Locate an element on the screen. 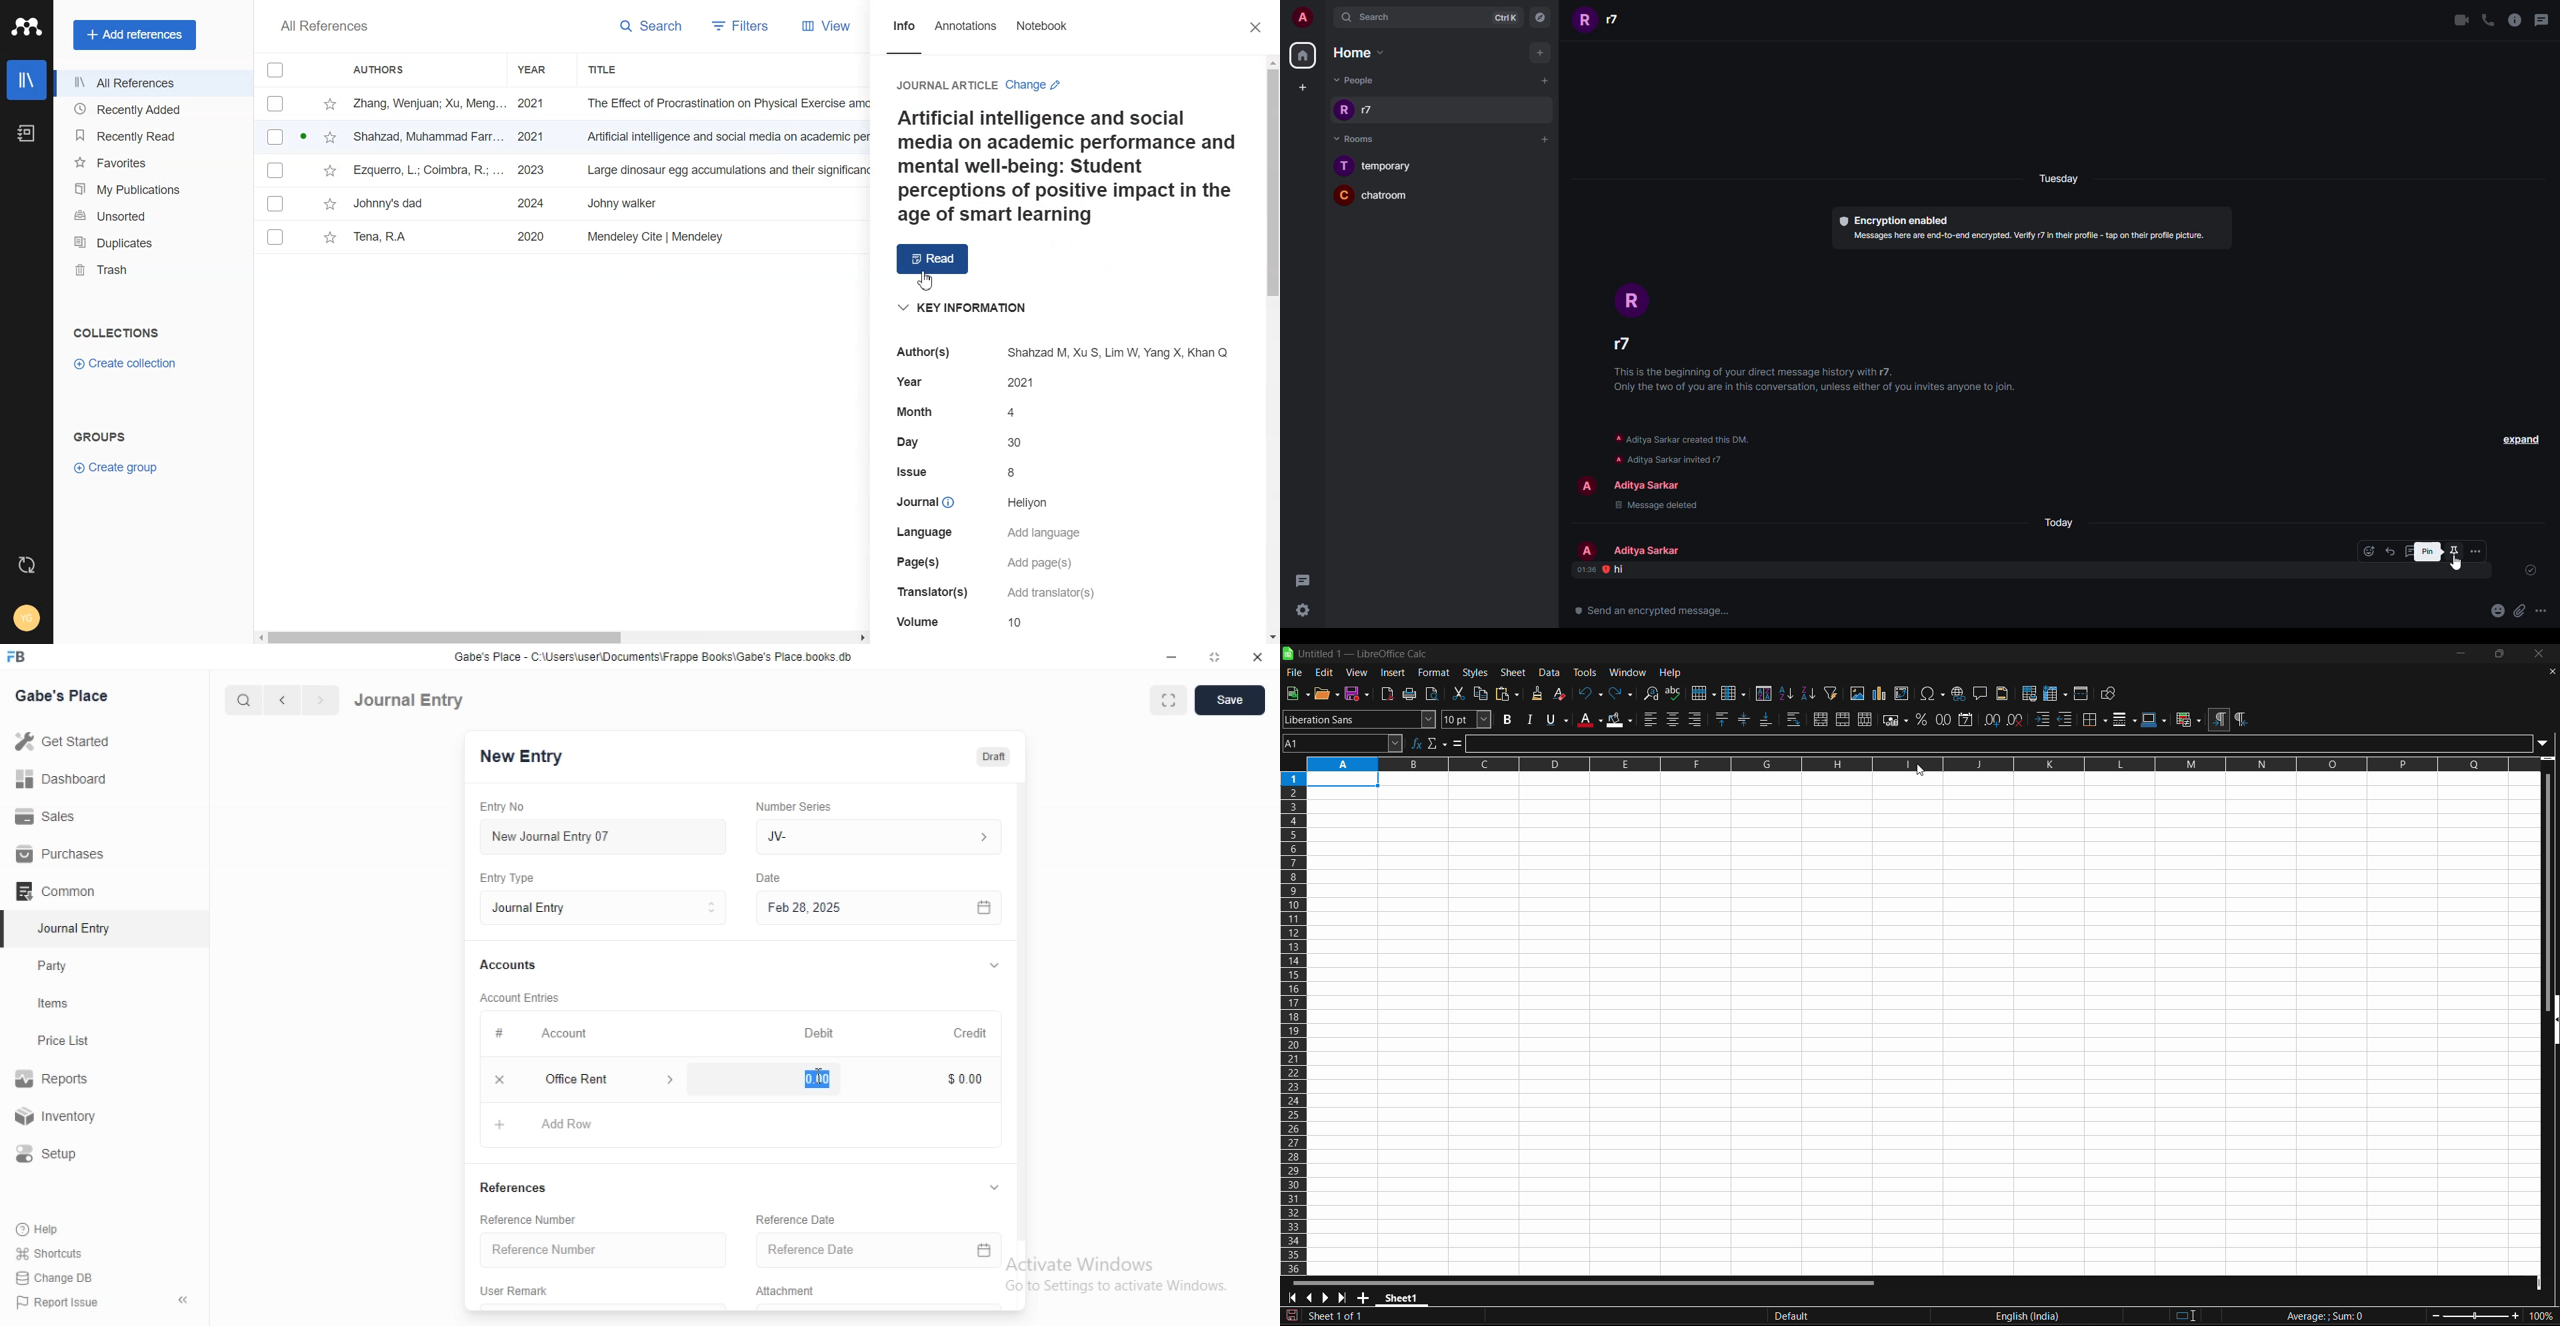 The image size is (2576, 1344). profile is located at coordinates (1587, 550).